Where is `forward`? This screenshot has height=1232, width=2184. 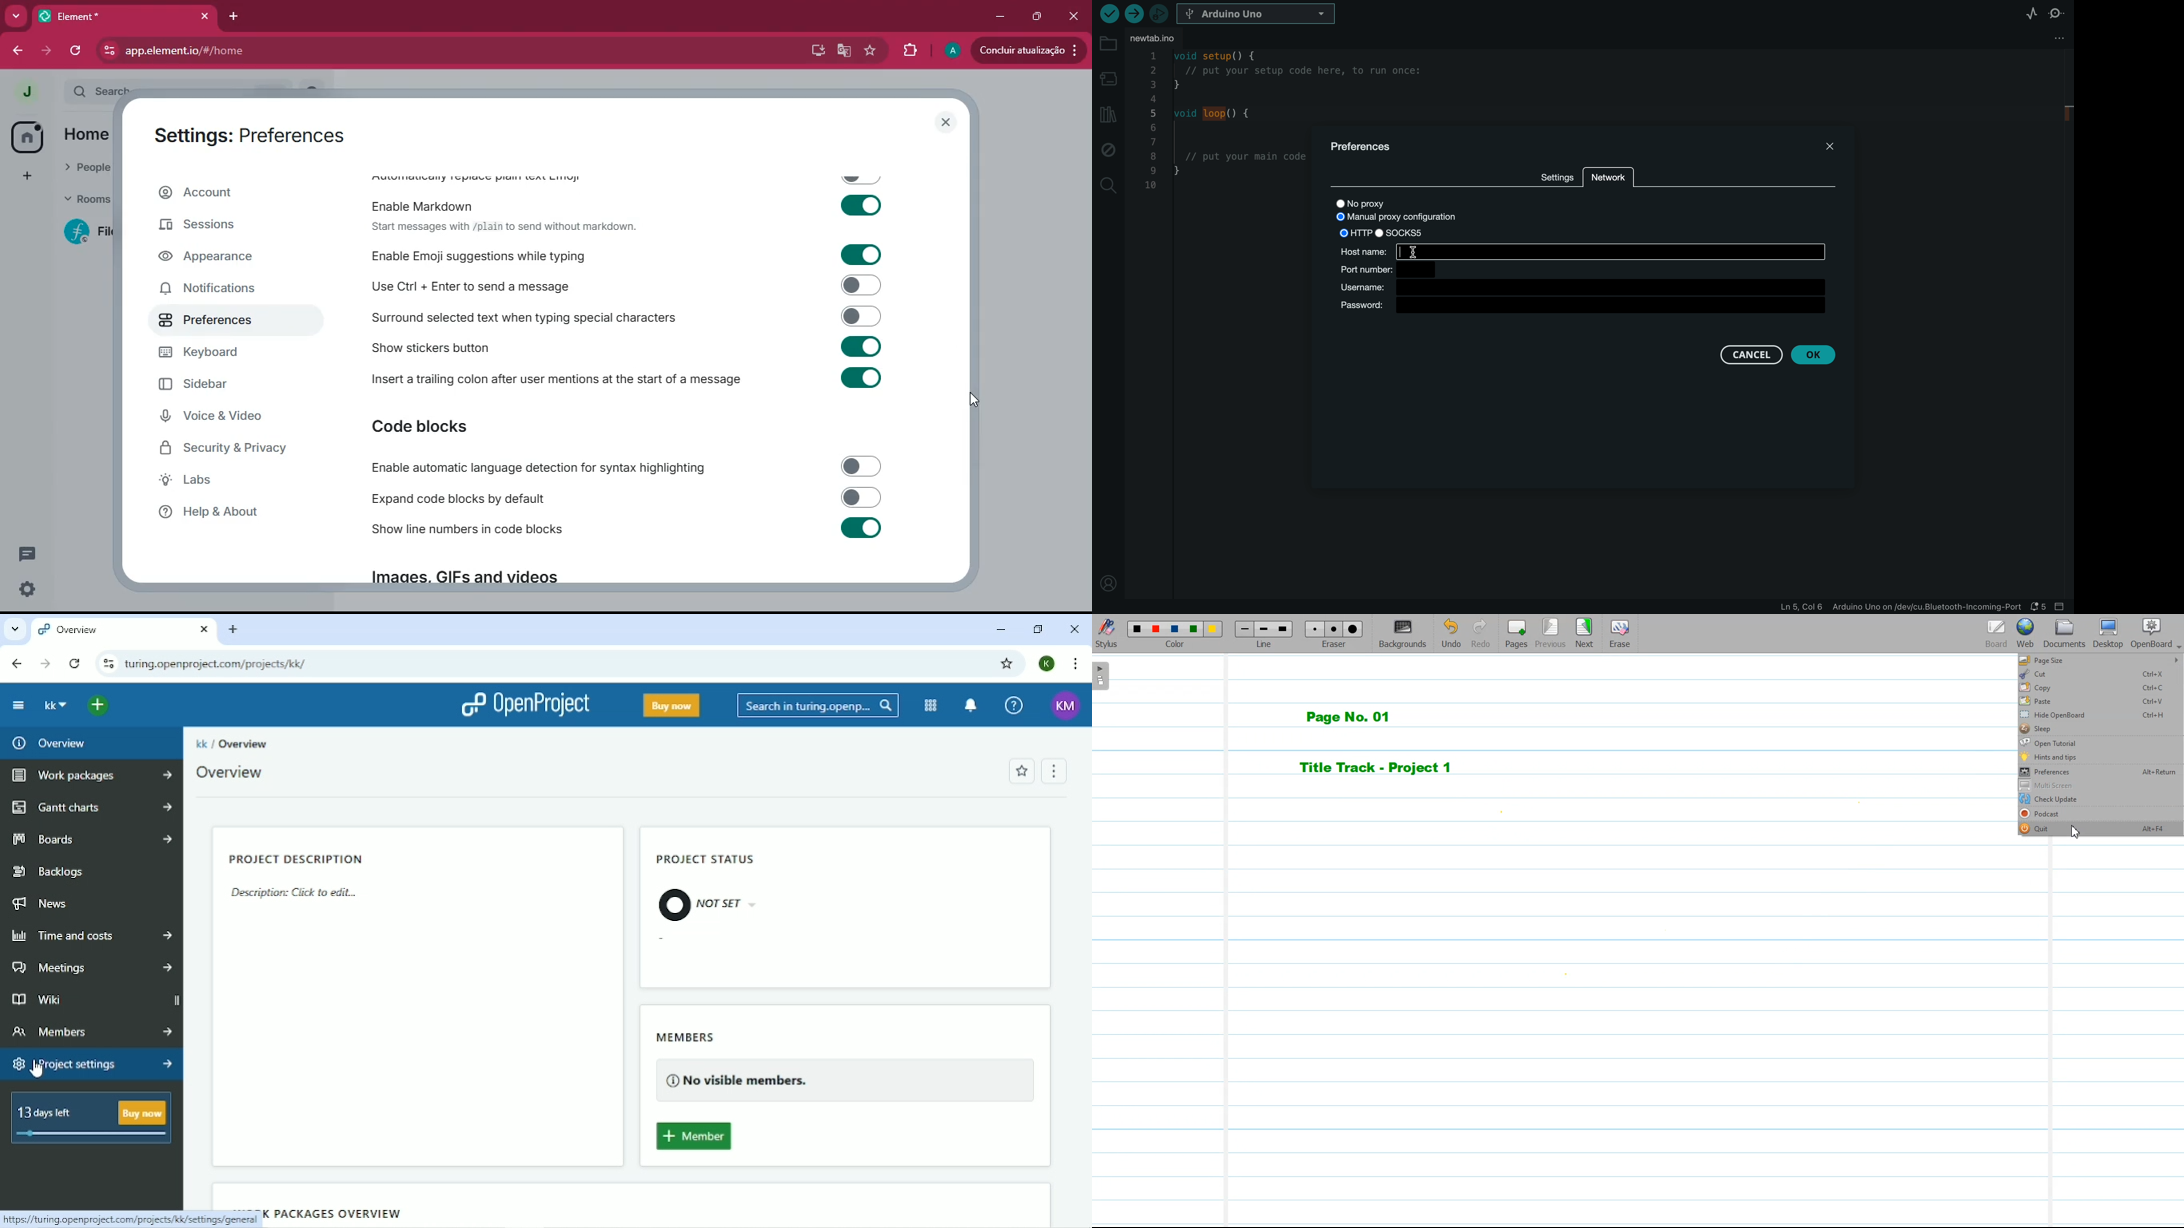
forward is located at coordinates (48, 50).